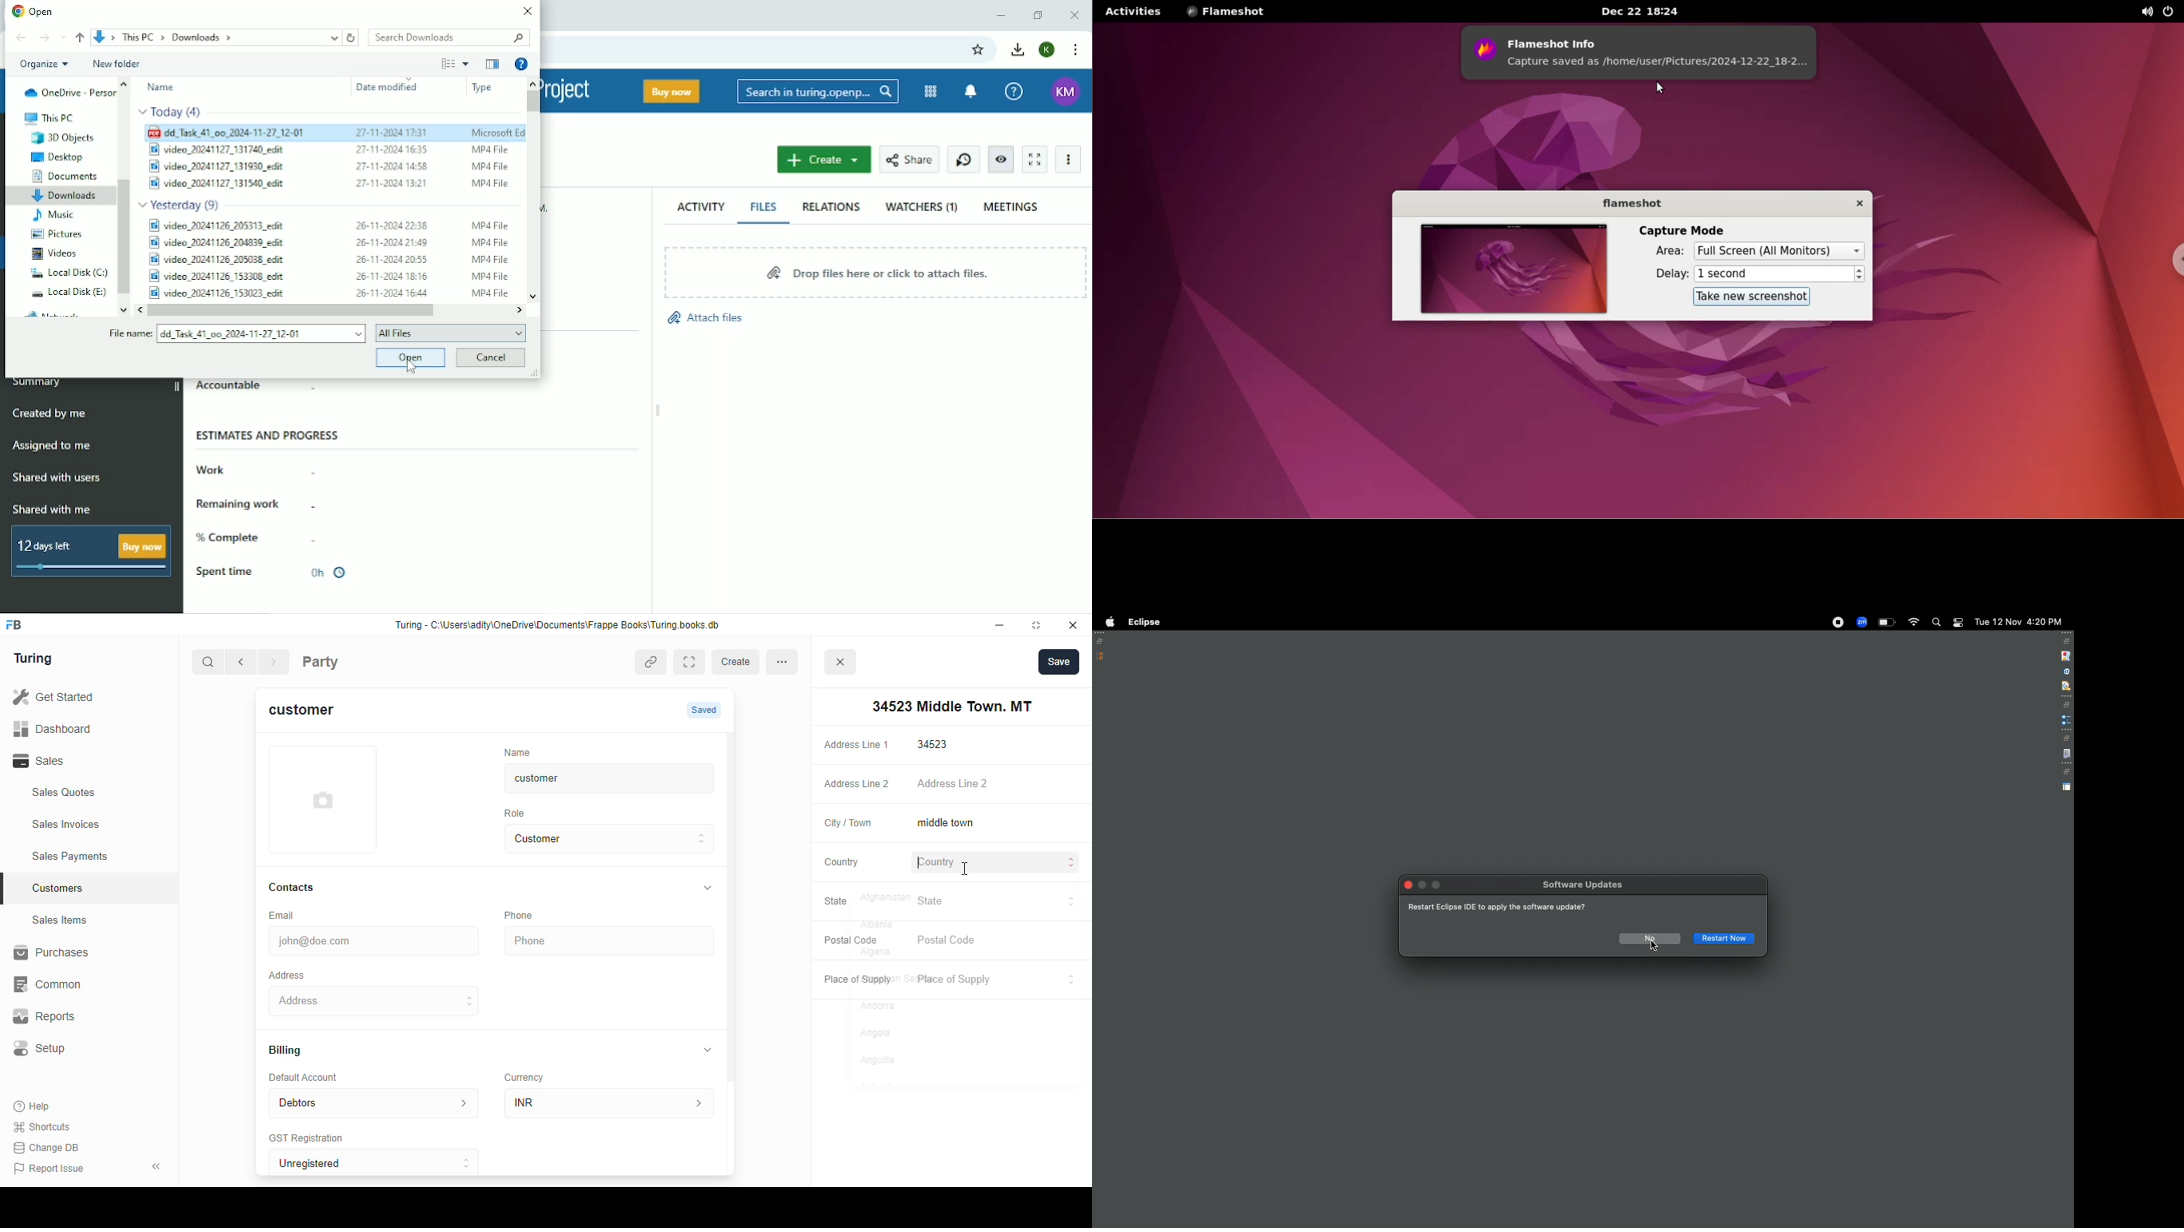 Image resolution: width=2184 pixels, height=1232 pixels. Describe the element at coordinates (64, 37) in the screenshot. I see `Recent locations` at that location.